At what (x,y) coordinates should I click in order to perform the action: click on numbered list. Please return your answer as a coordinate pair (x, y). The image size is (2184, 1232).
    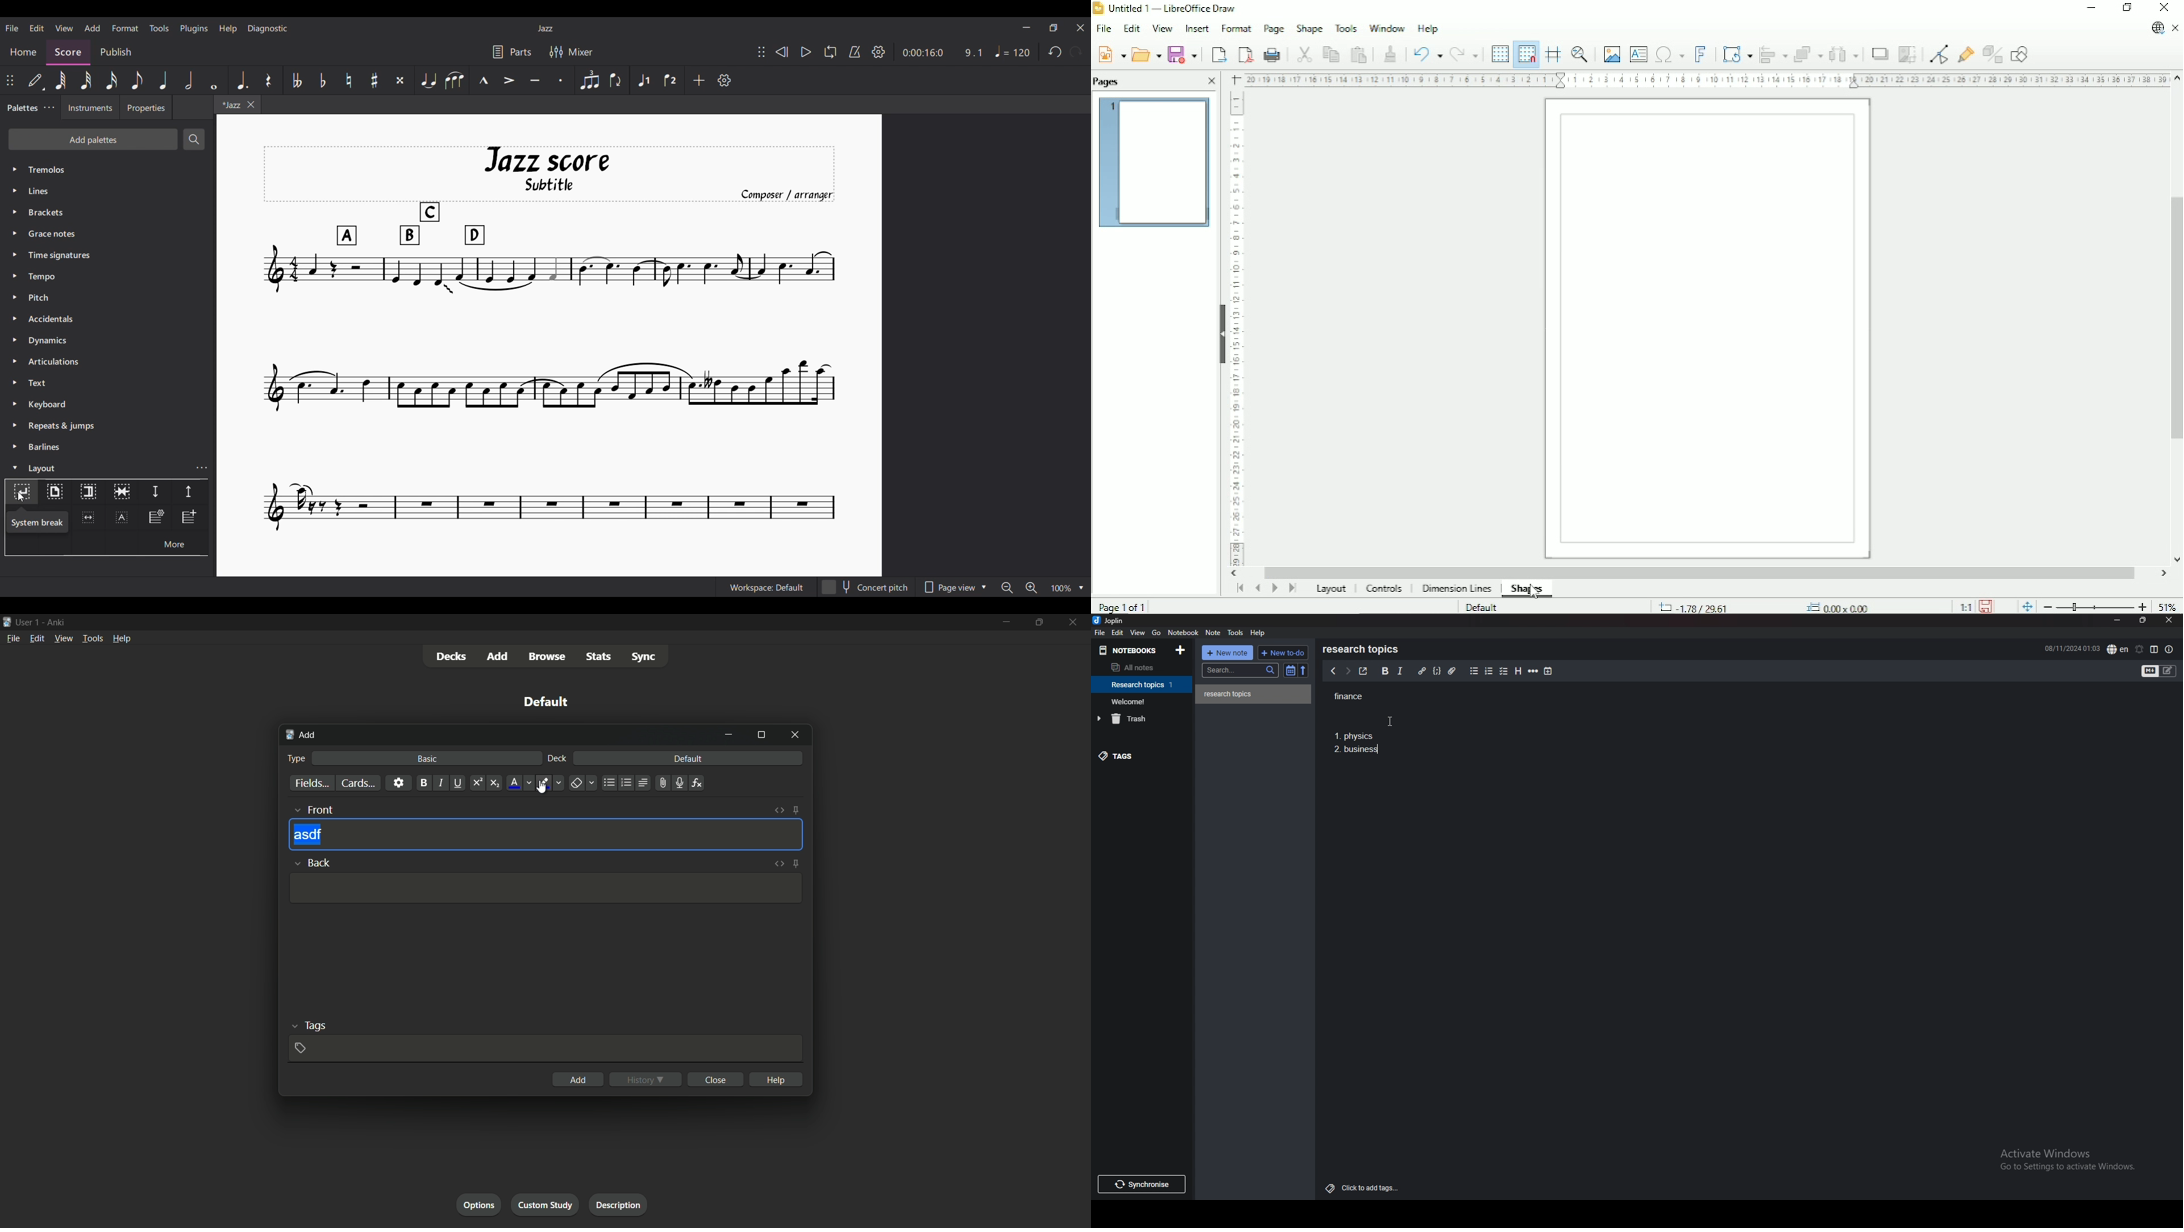
    Looking at the image, I should click on (1490, 671).